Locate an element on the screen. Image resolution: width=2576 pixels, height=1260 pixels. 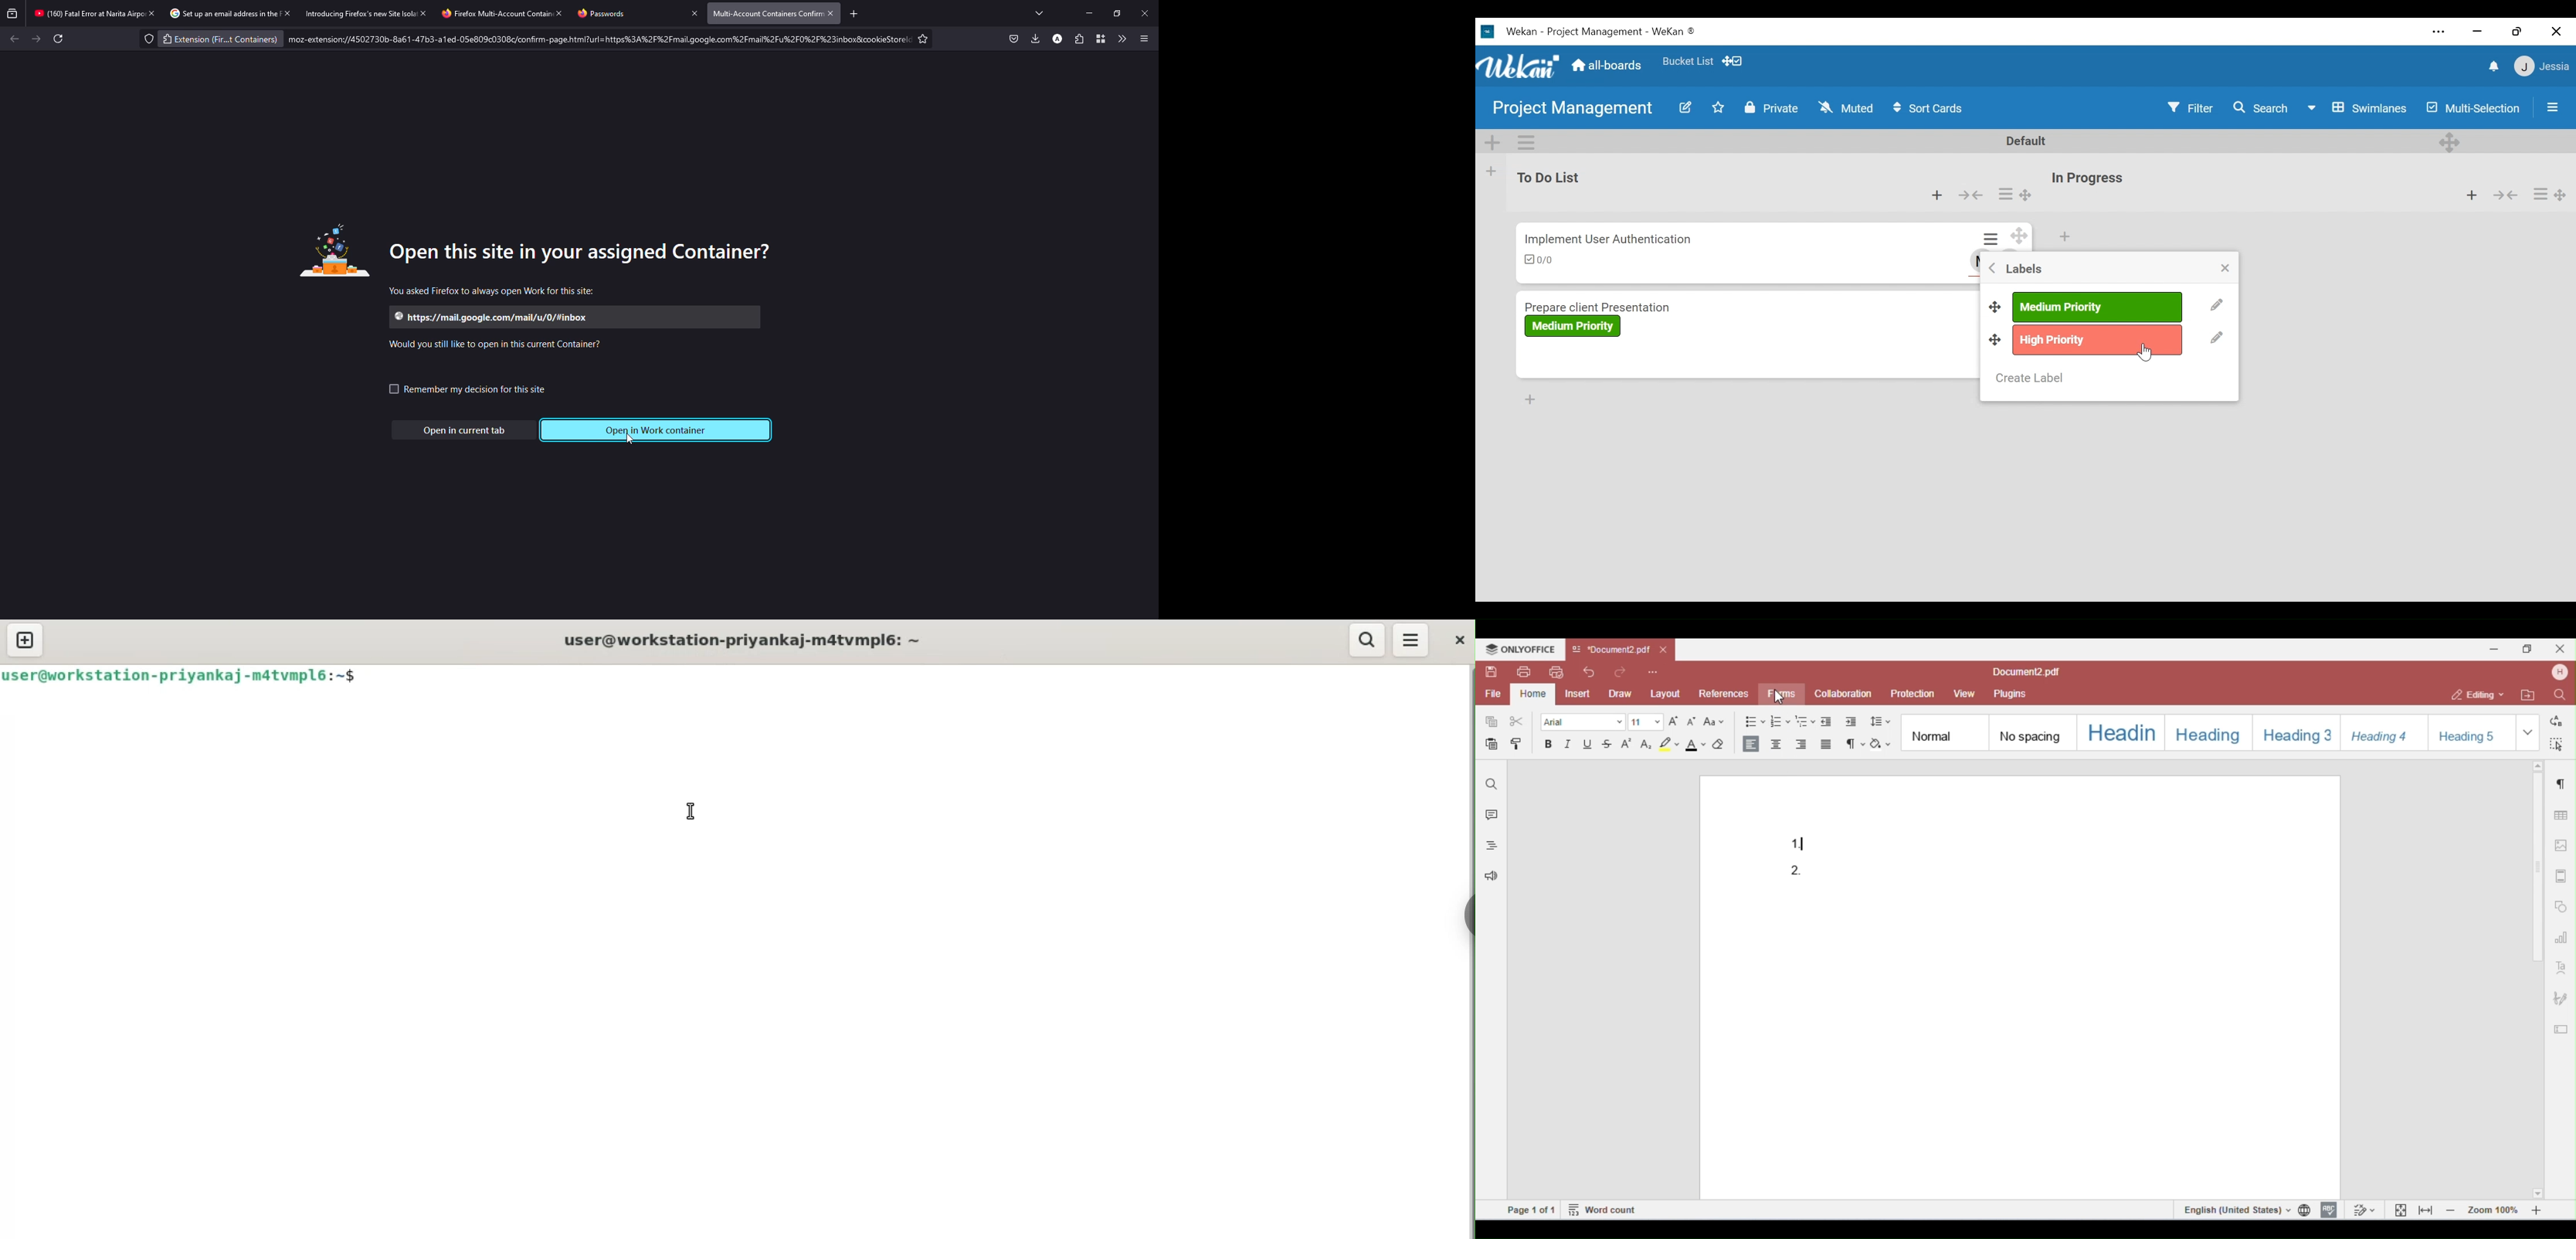
minimize is located at coordinates (2477, 32).